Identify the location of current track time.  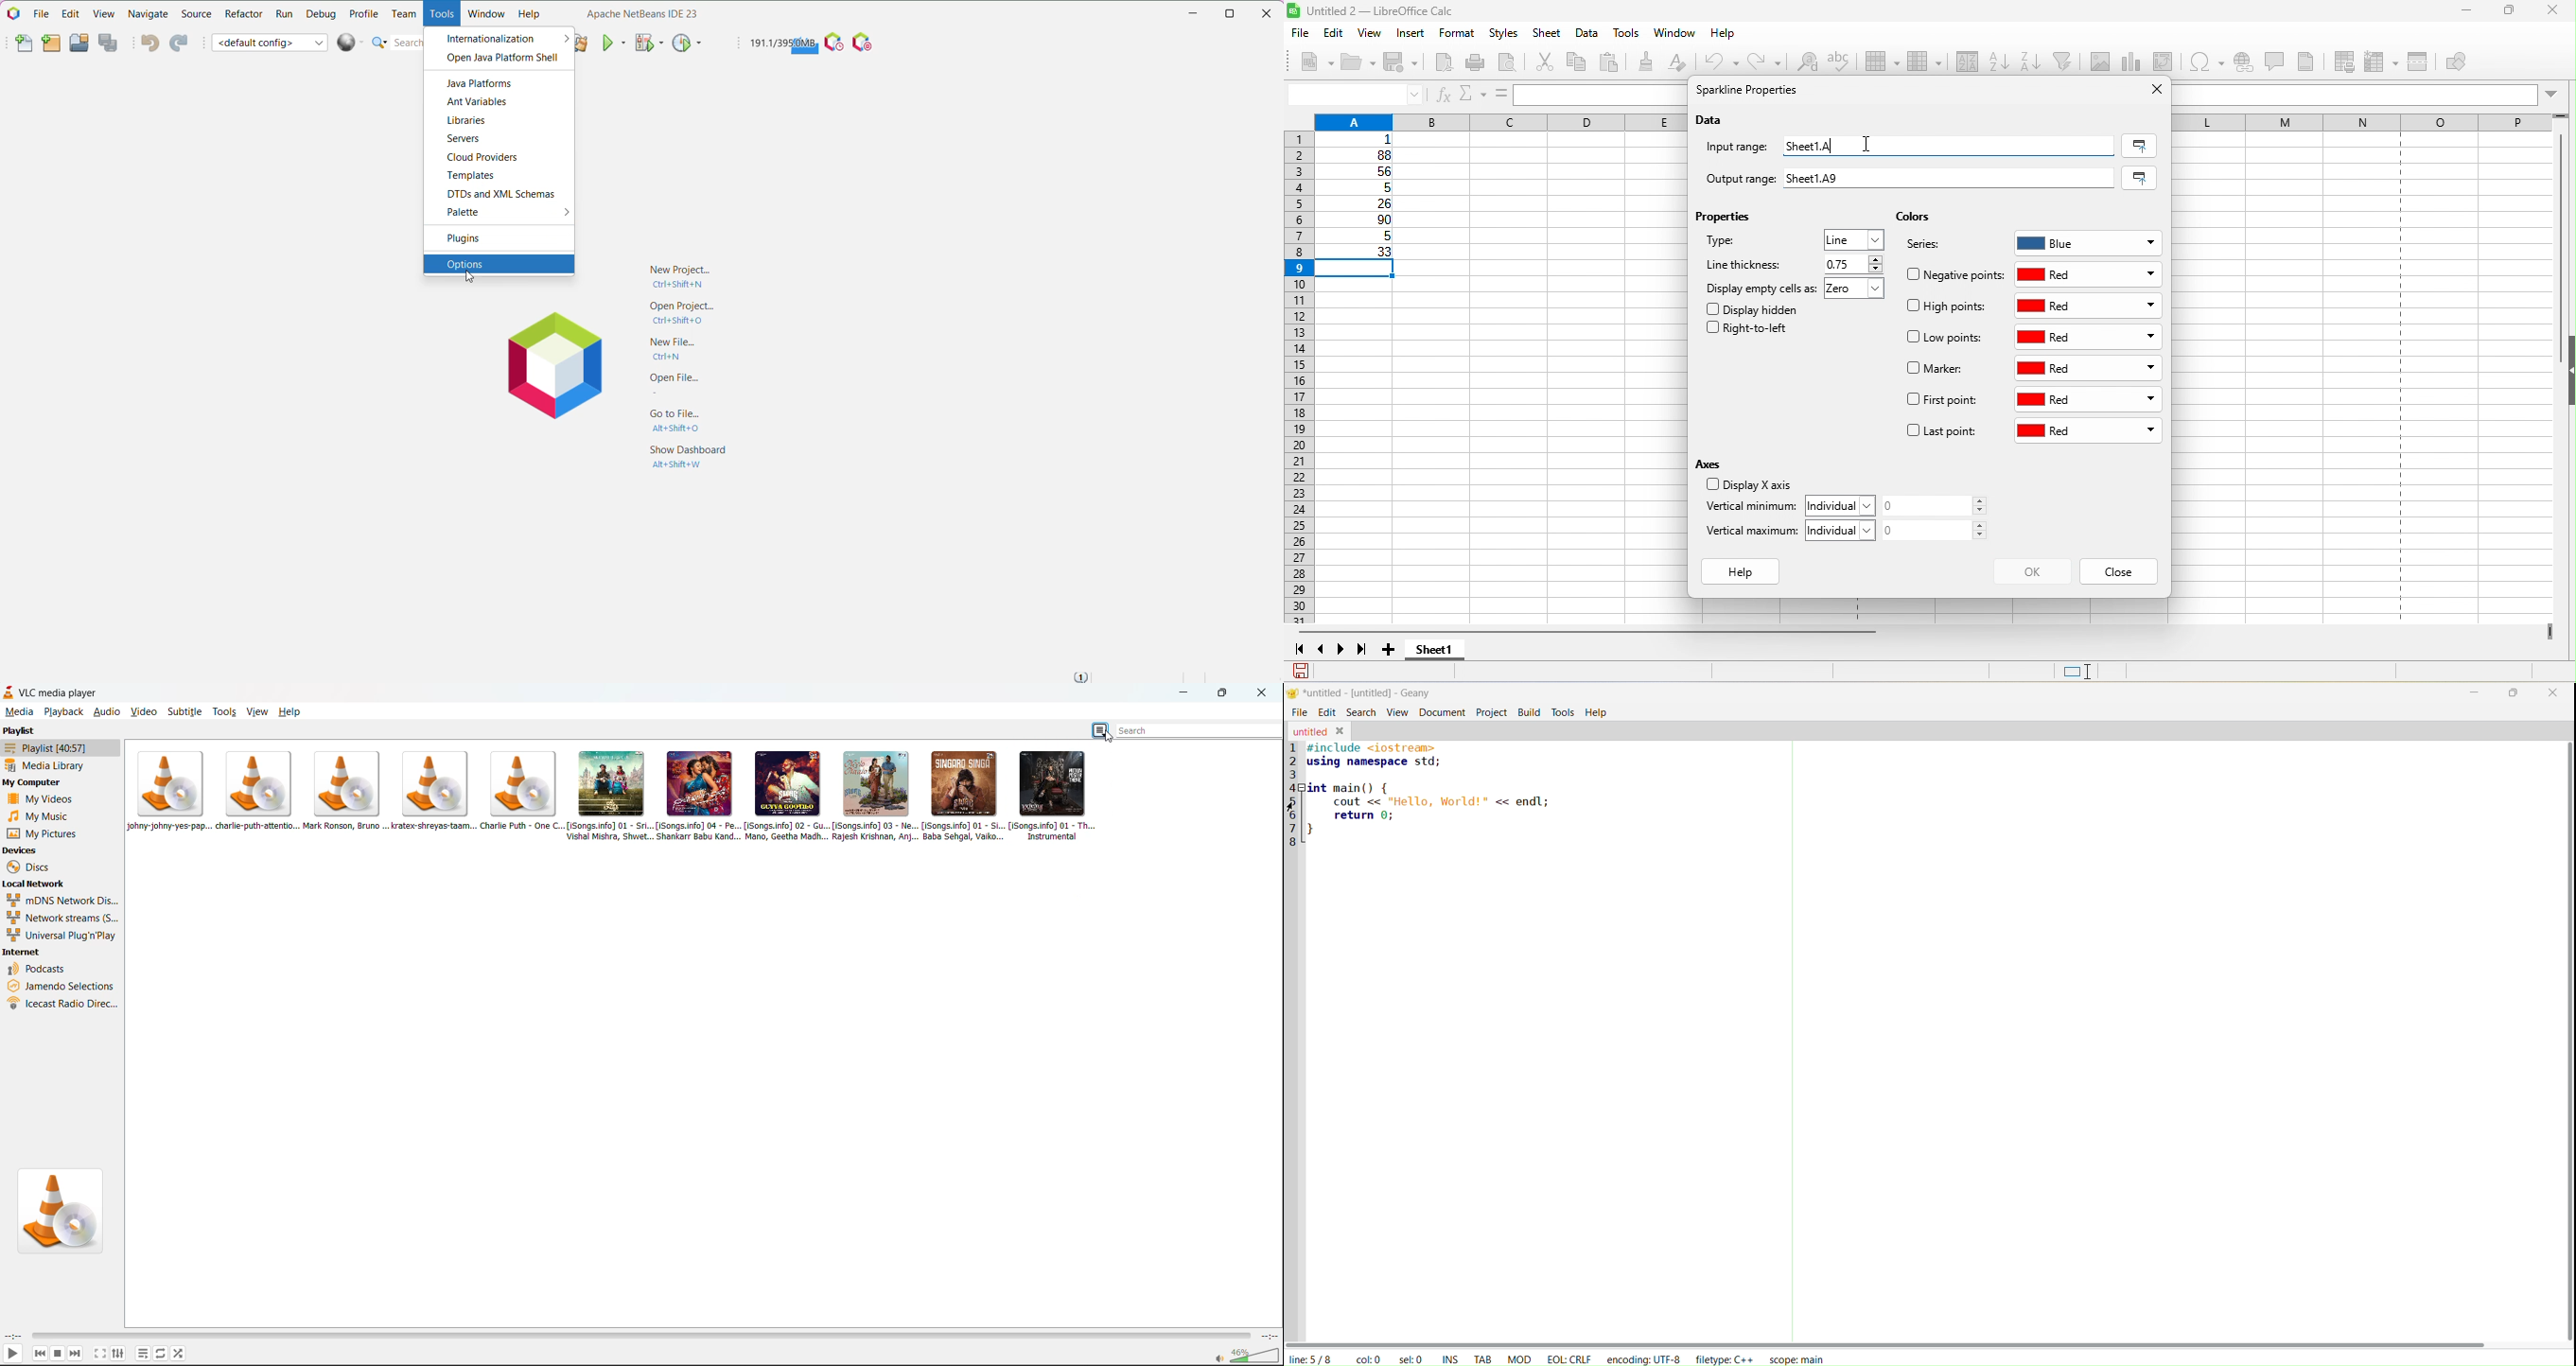
(13, 1336).